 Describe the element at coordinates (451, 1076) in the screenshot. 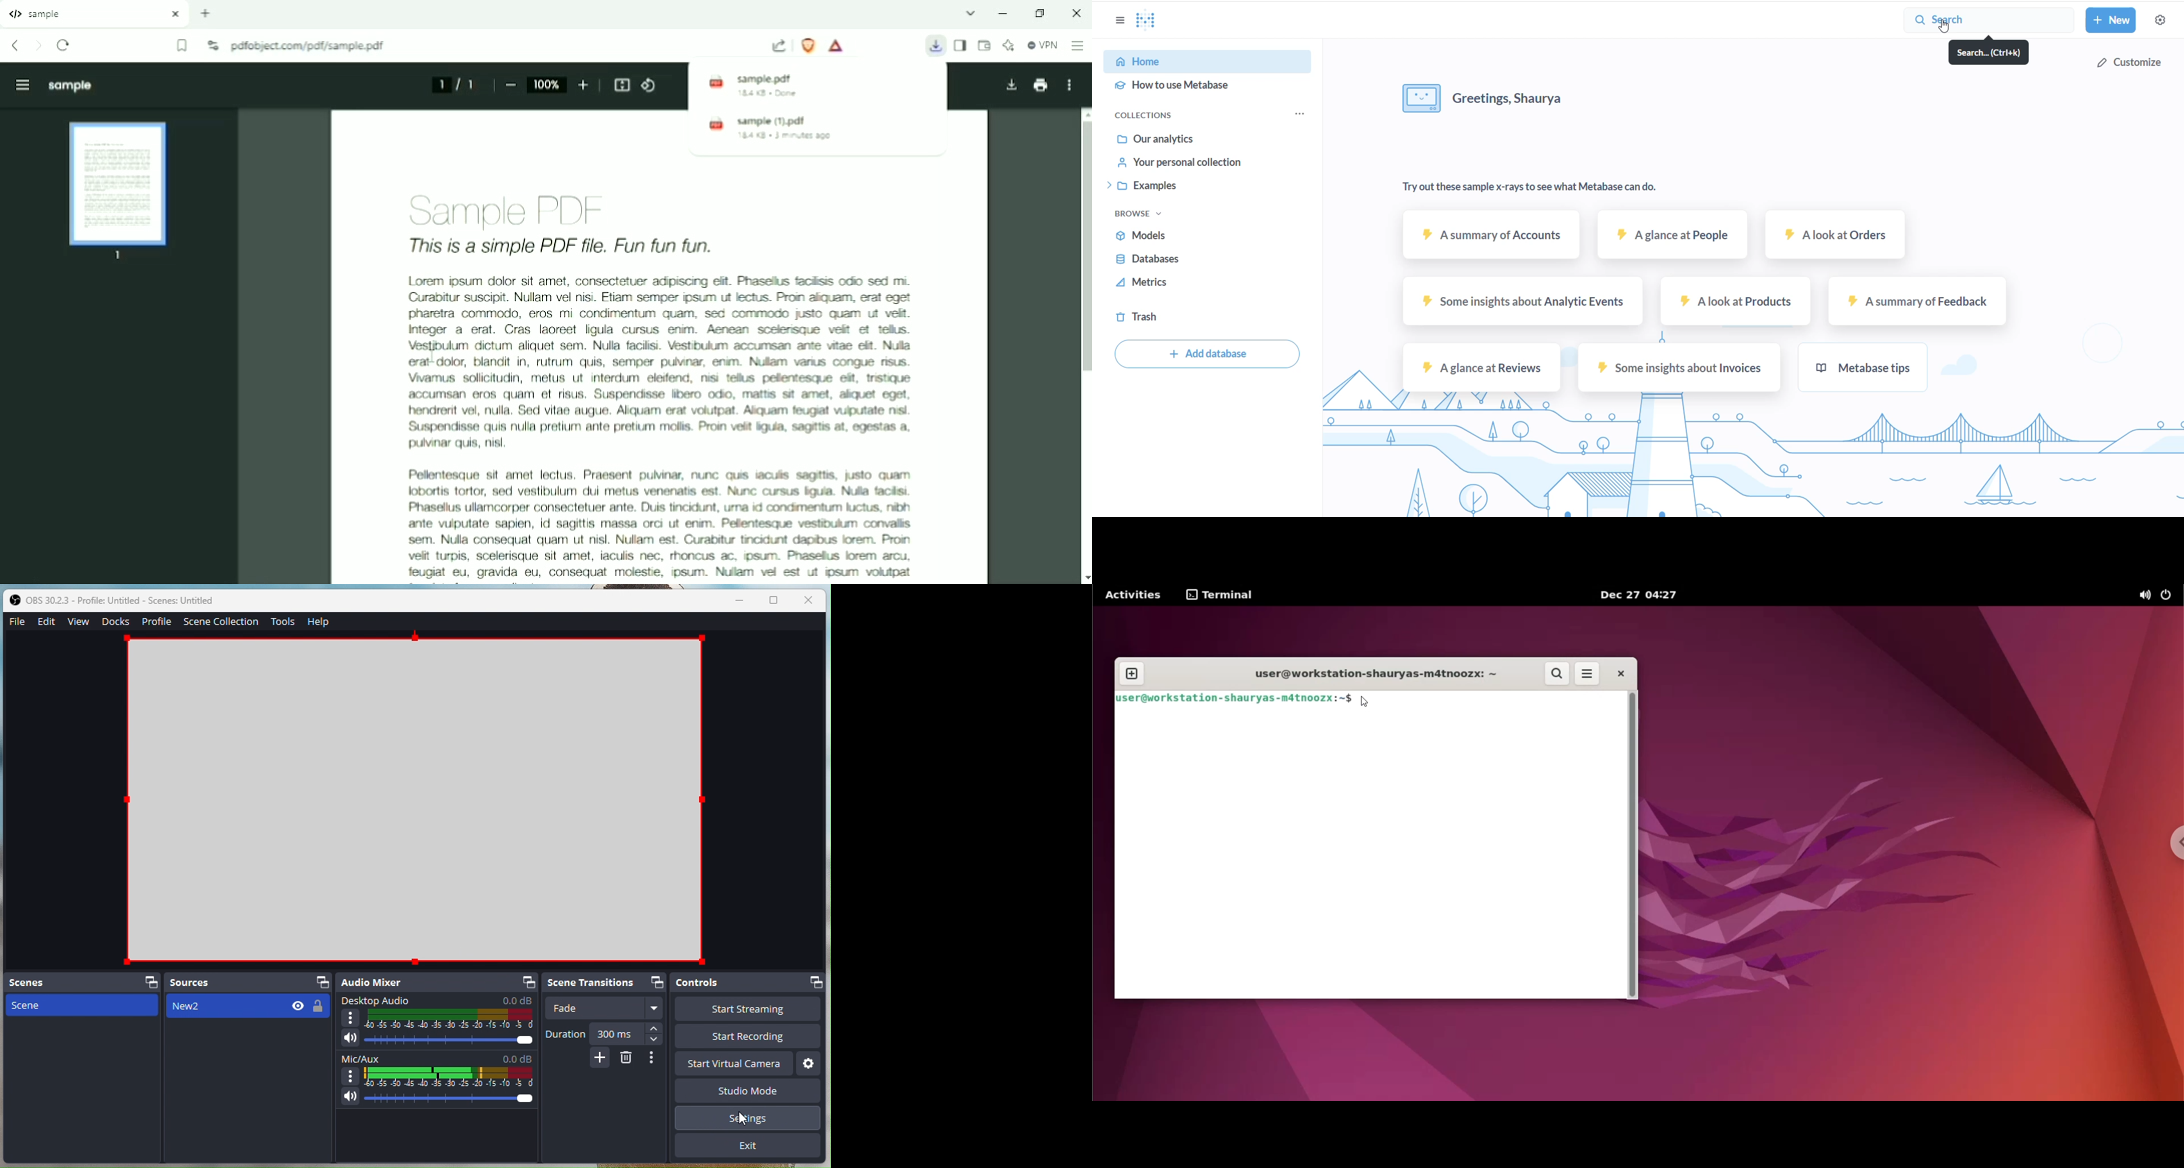

I see `Audio level` at that location.